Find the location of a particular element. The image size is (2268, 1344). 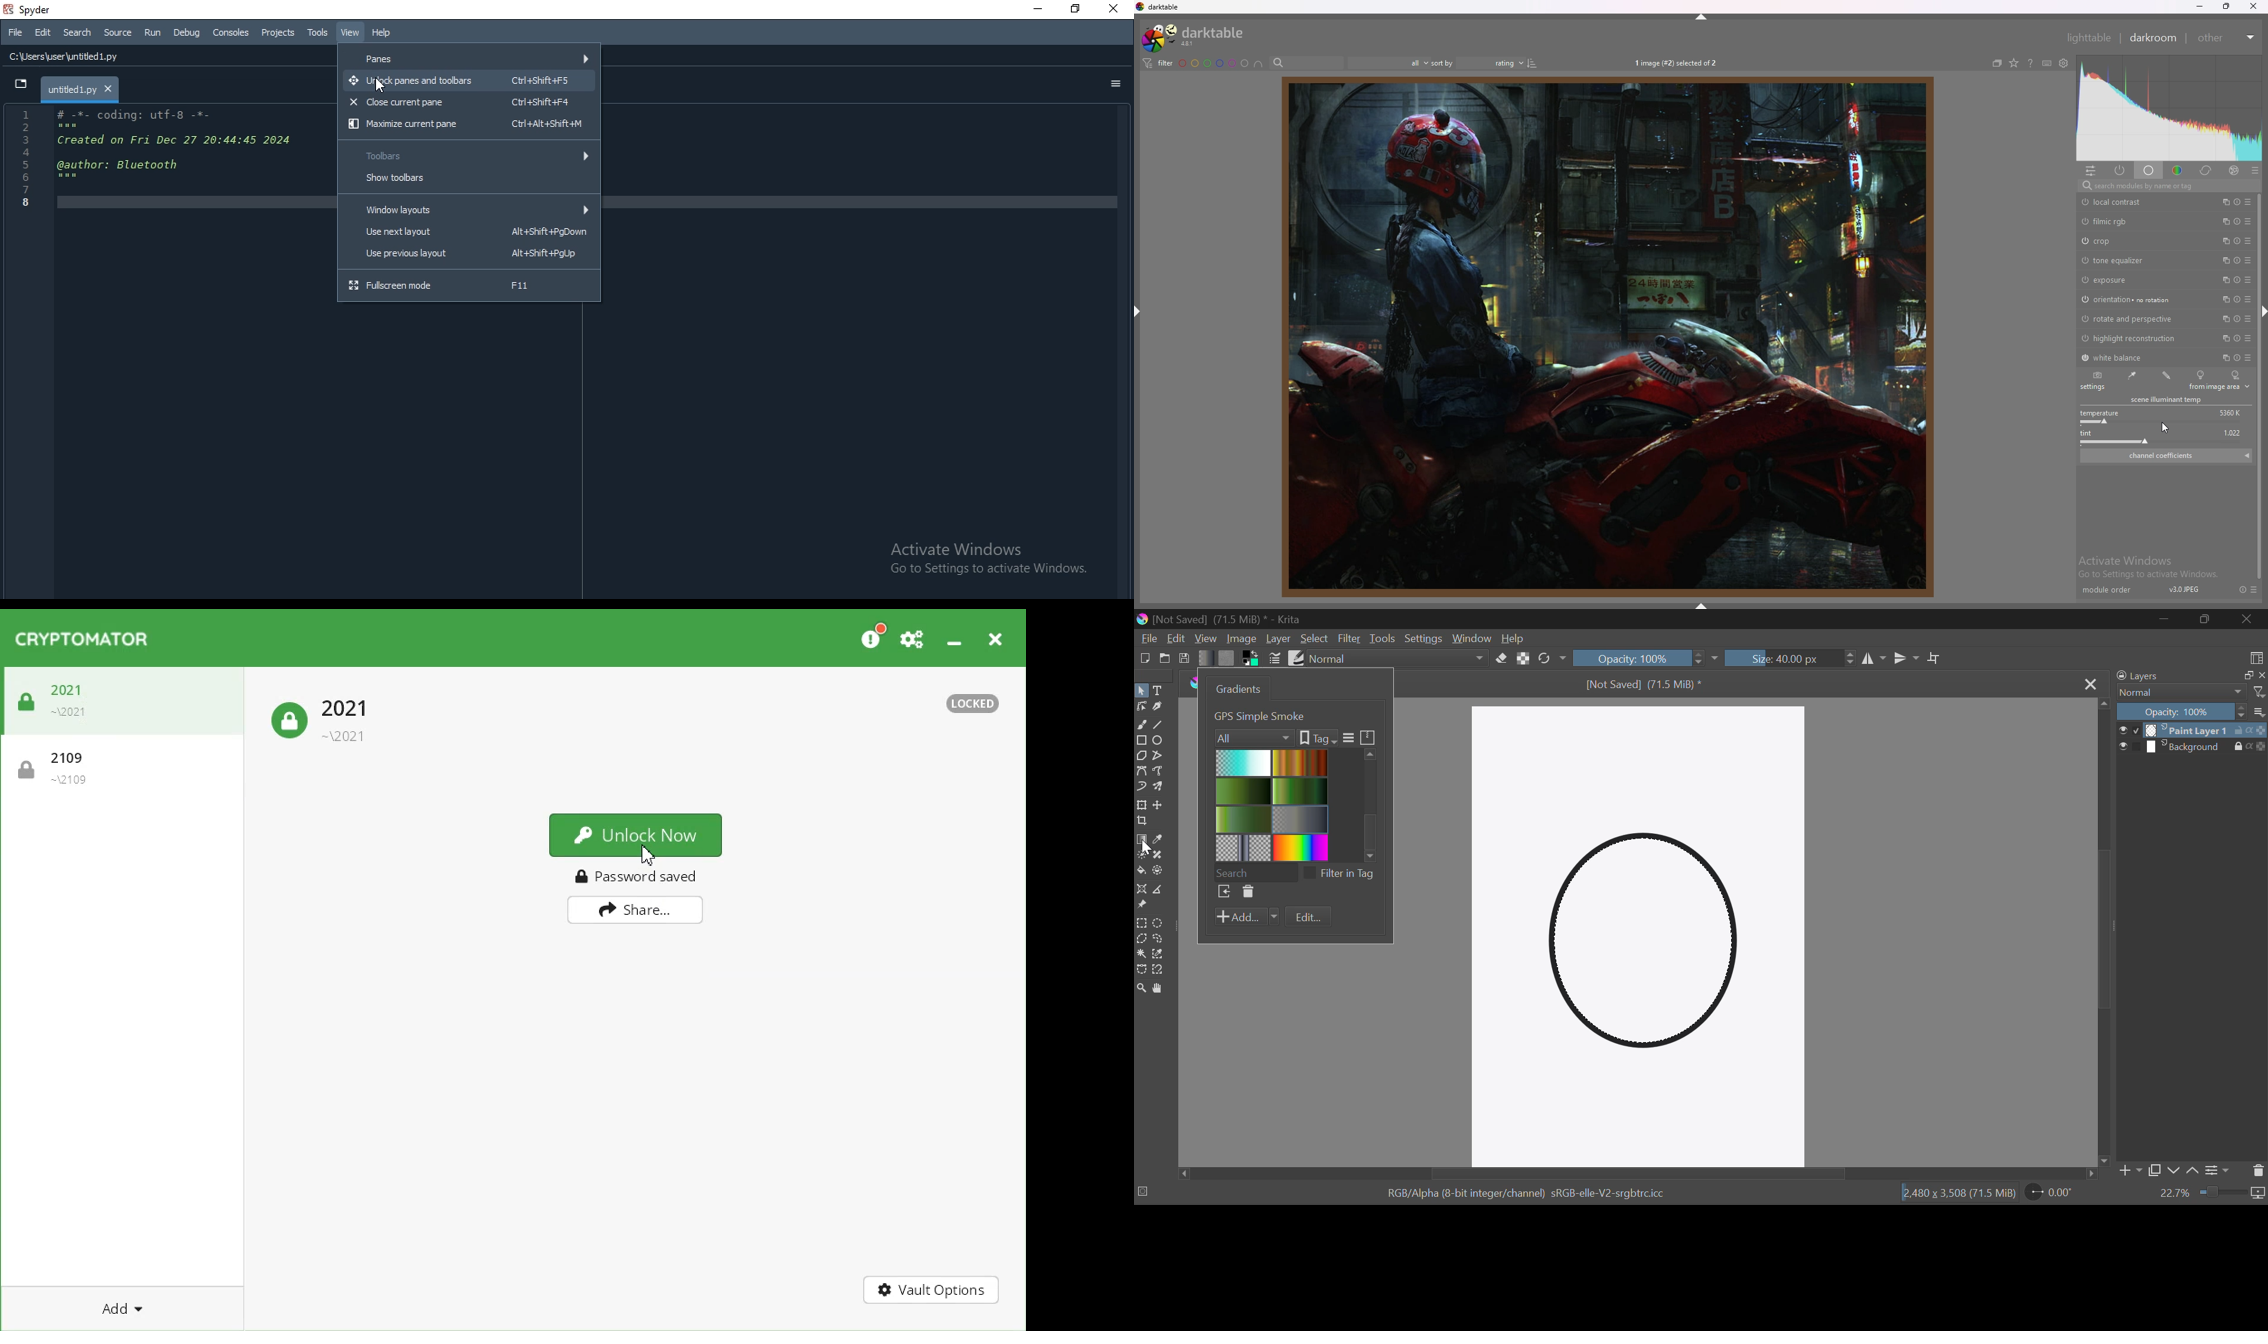

Rectangle Selection is located at coordinates (1143, 922).